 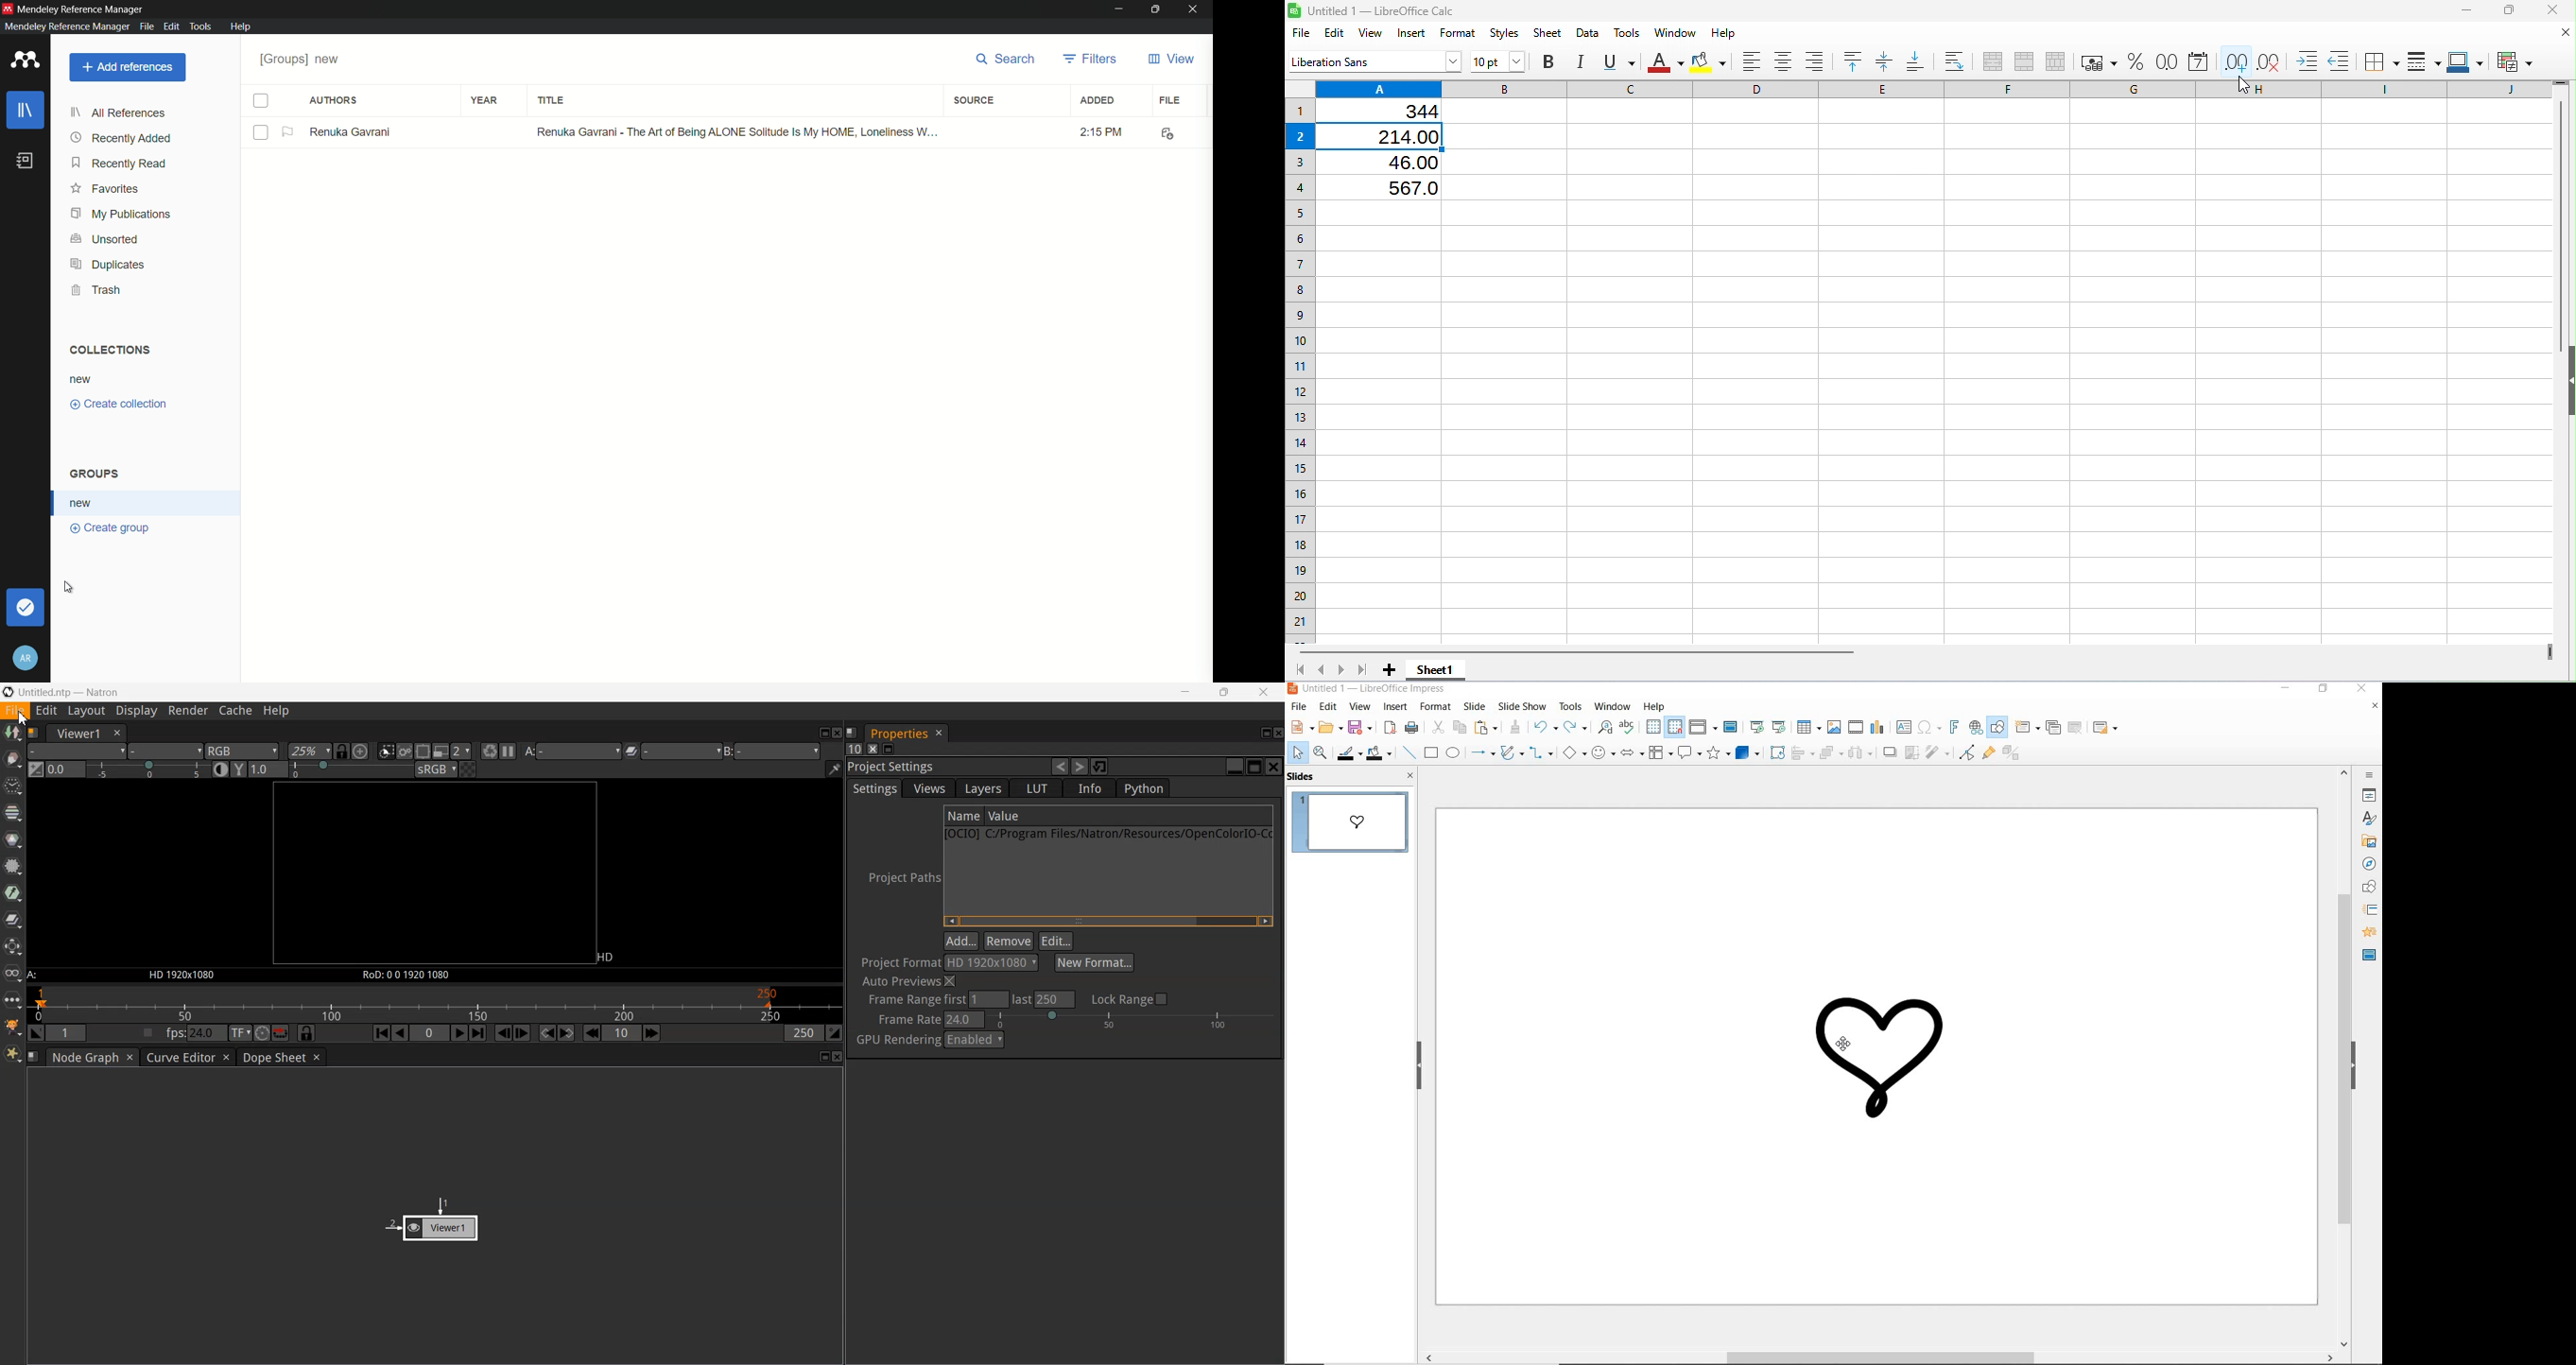 What do you see at coordinates (2370, 794) in the screenshot?
I see `PROPERTIES` at bounding box center [2370, 794].